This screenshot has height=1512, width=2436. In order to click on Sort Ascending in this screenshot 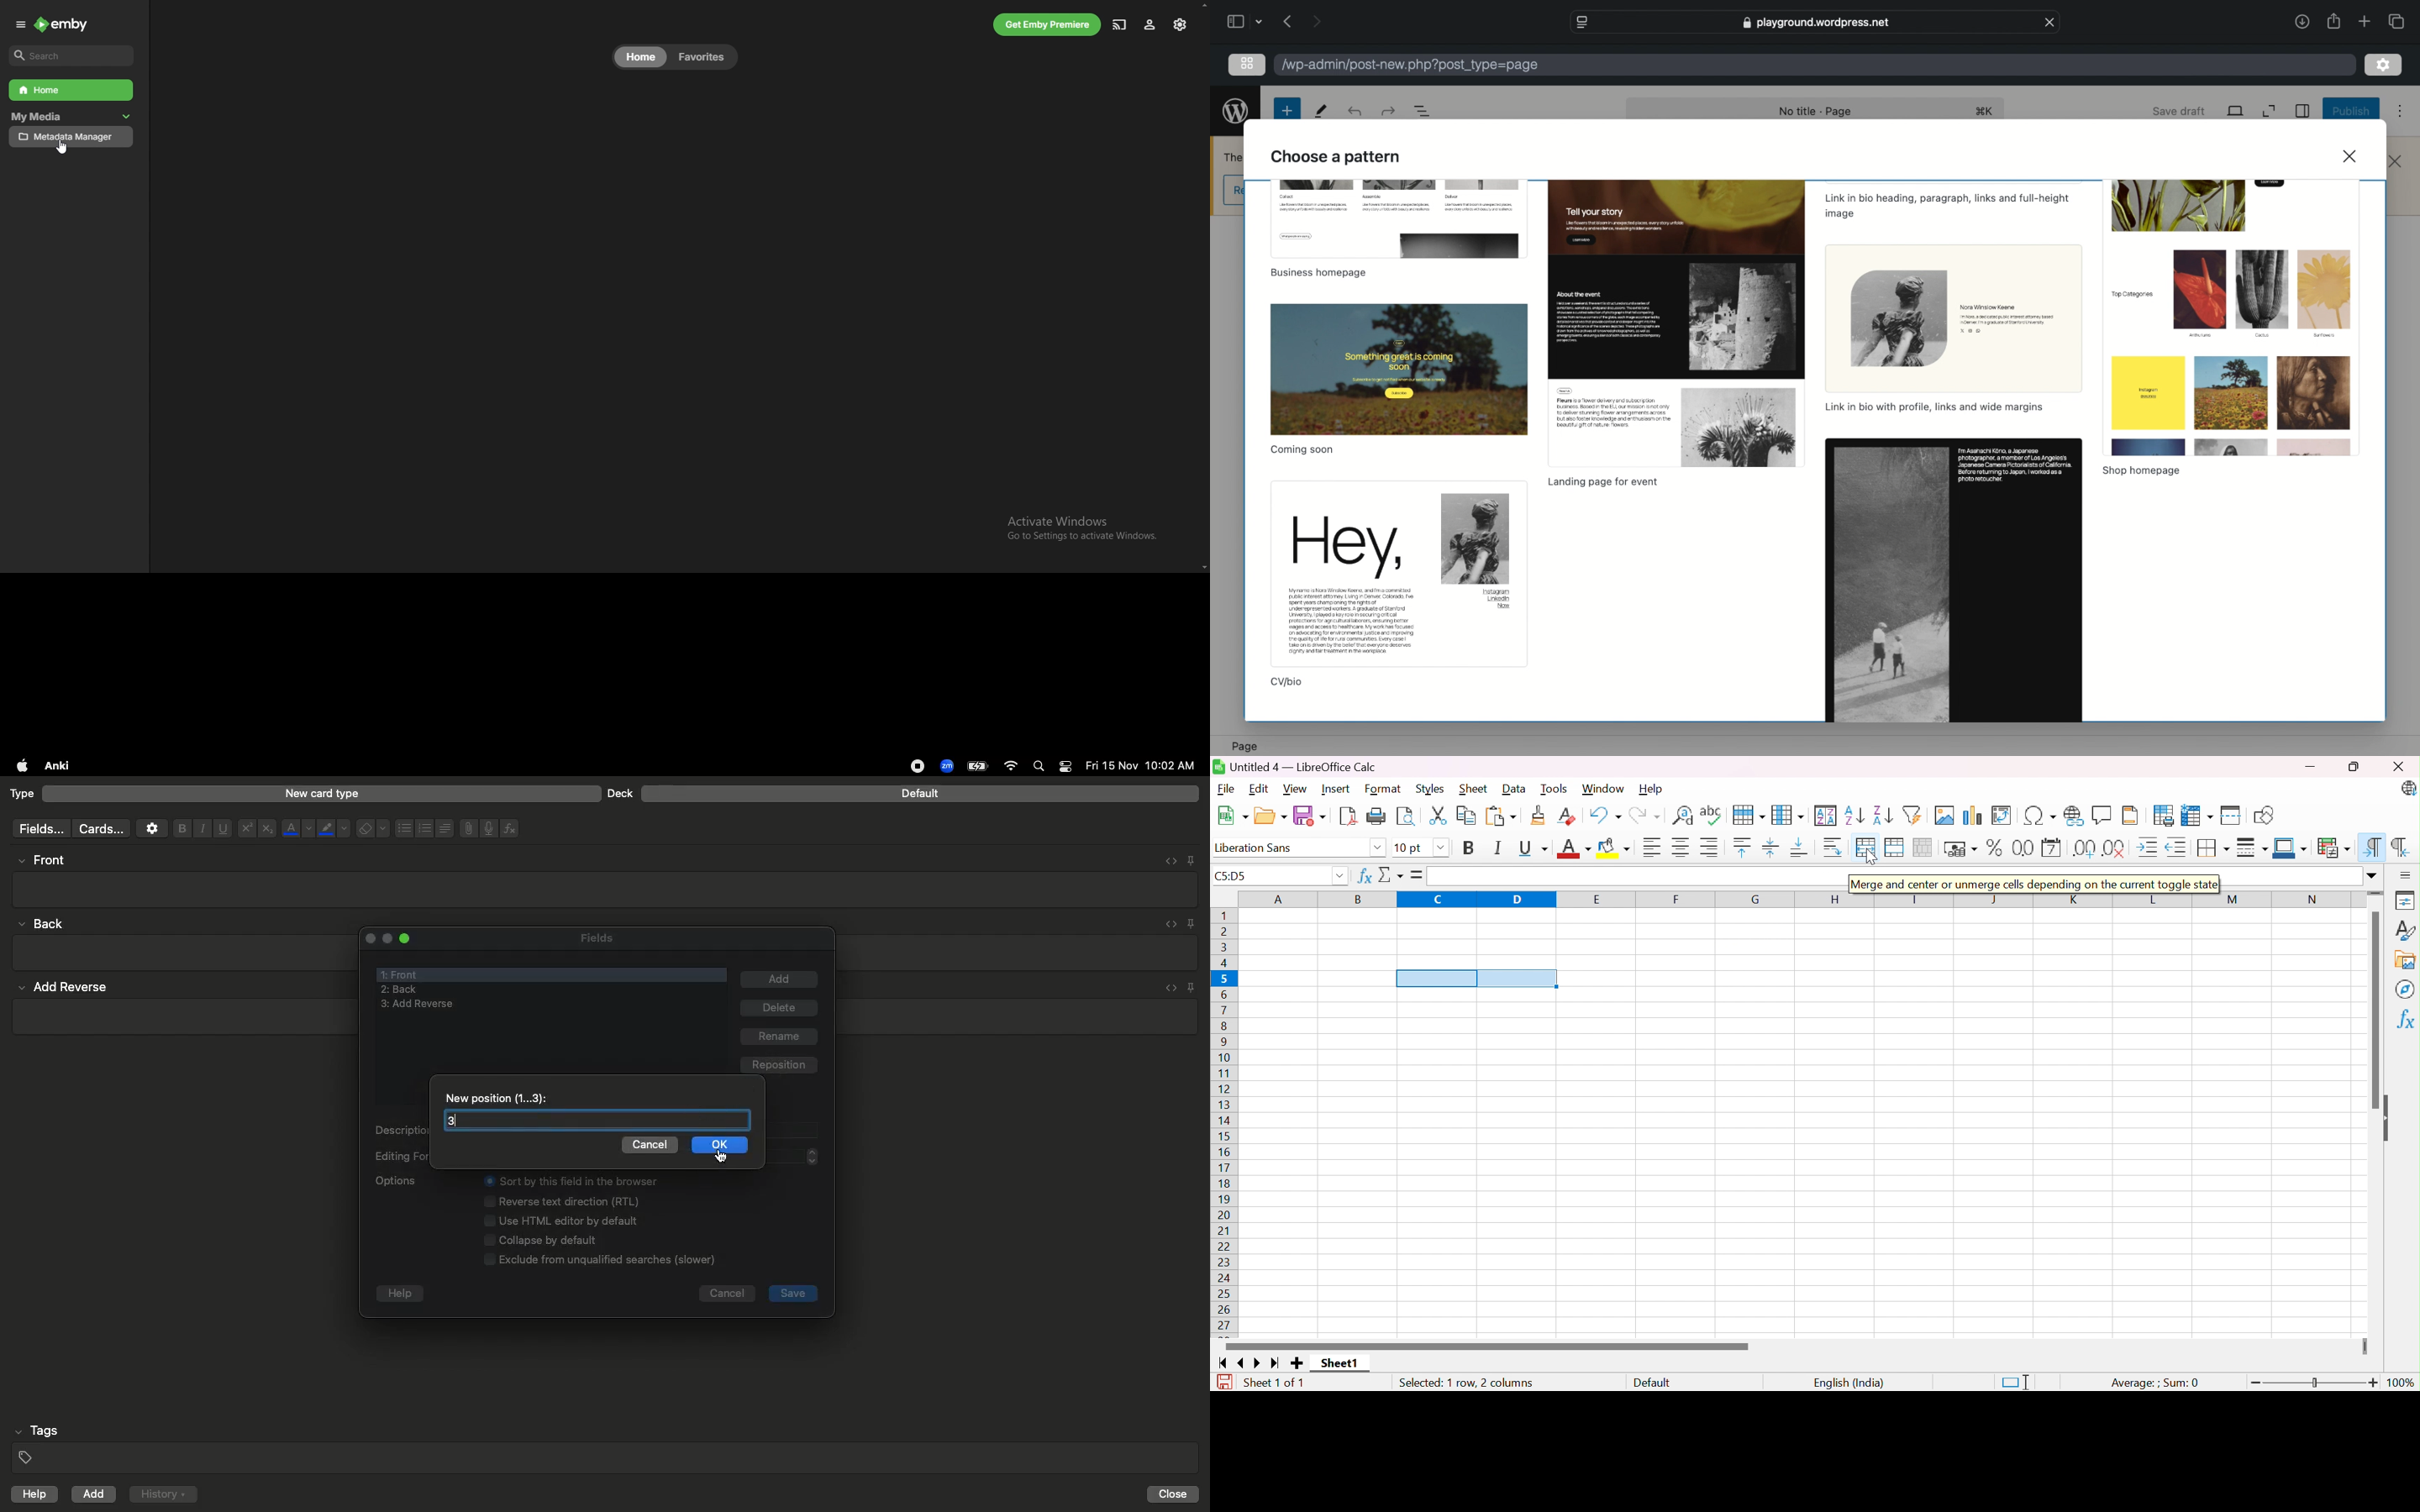, I will do `click(1855, 813)`.